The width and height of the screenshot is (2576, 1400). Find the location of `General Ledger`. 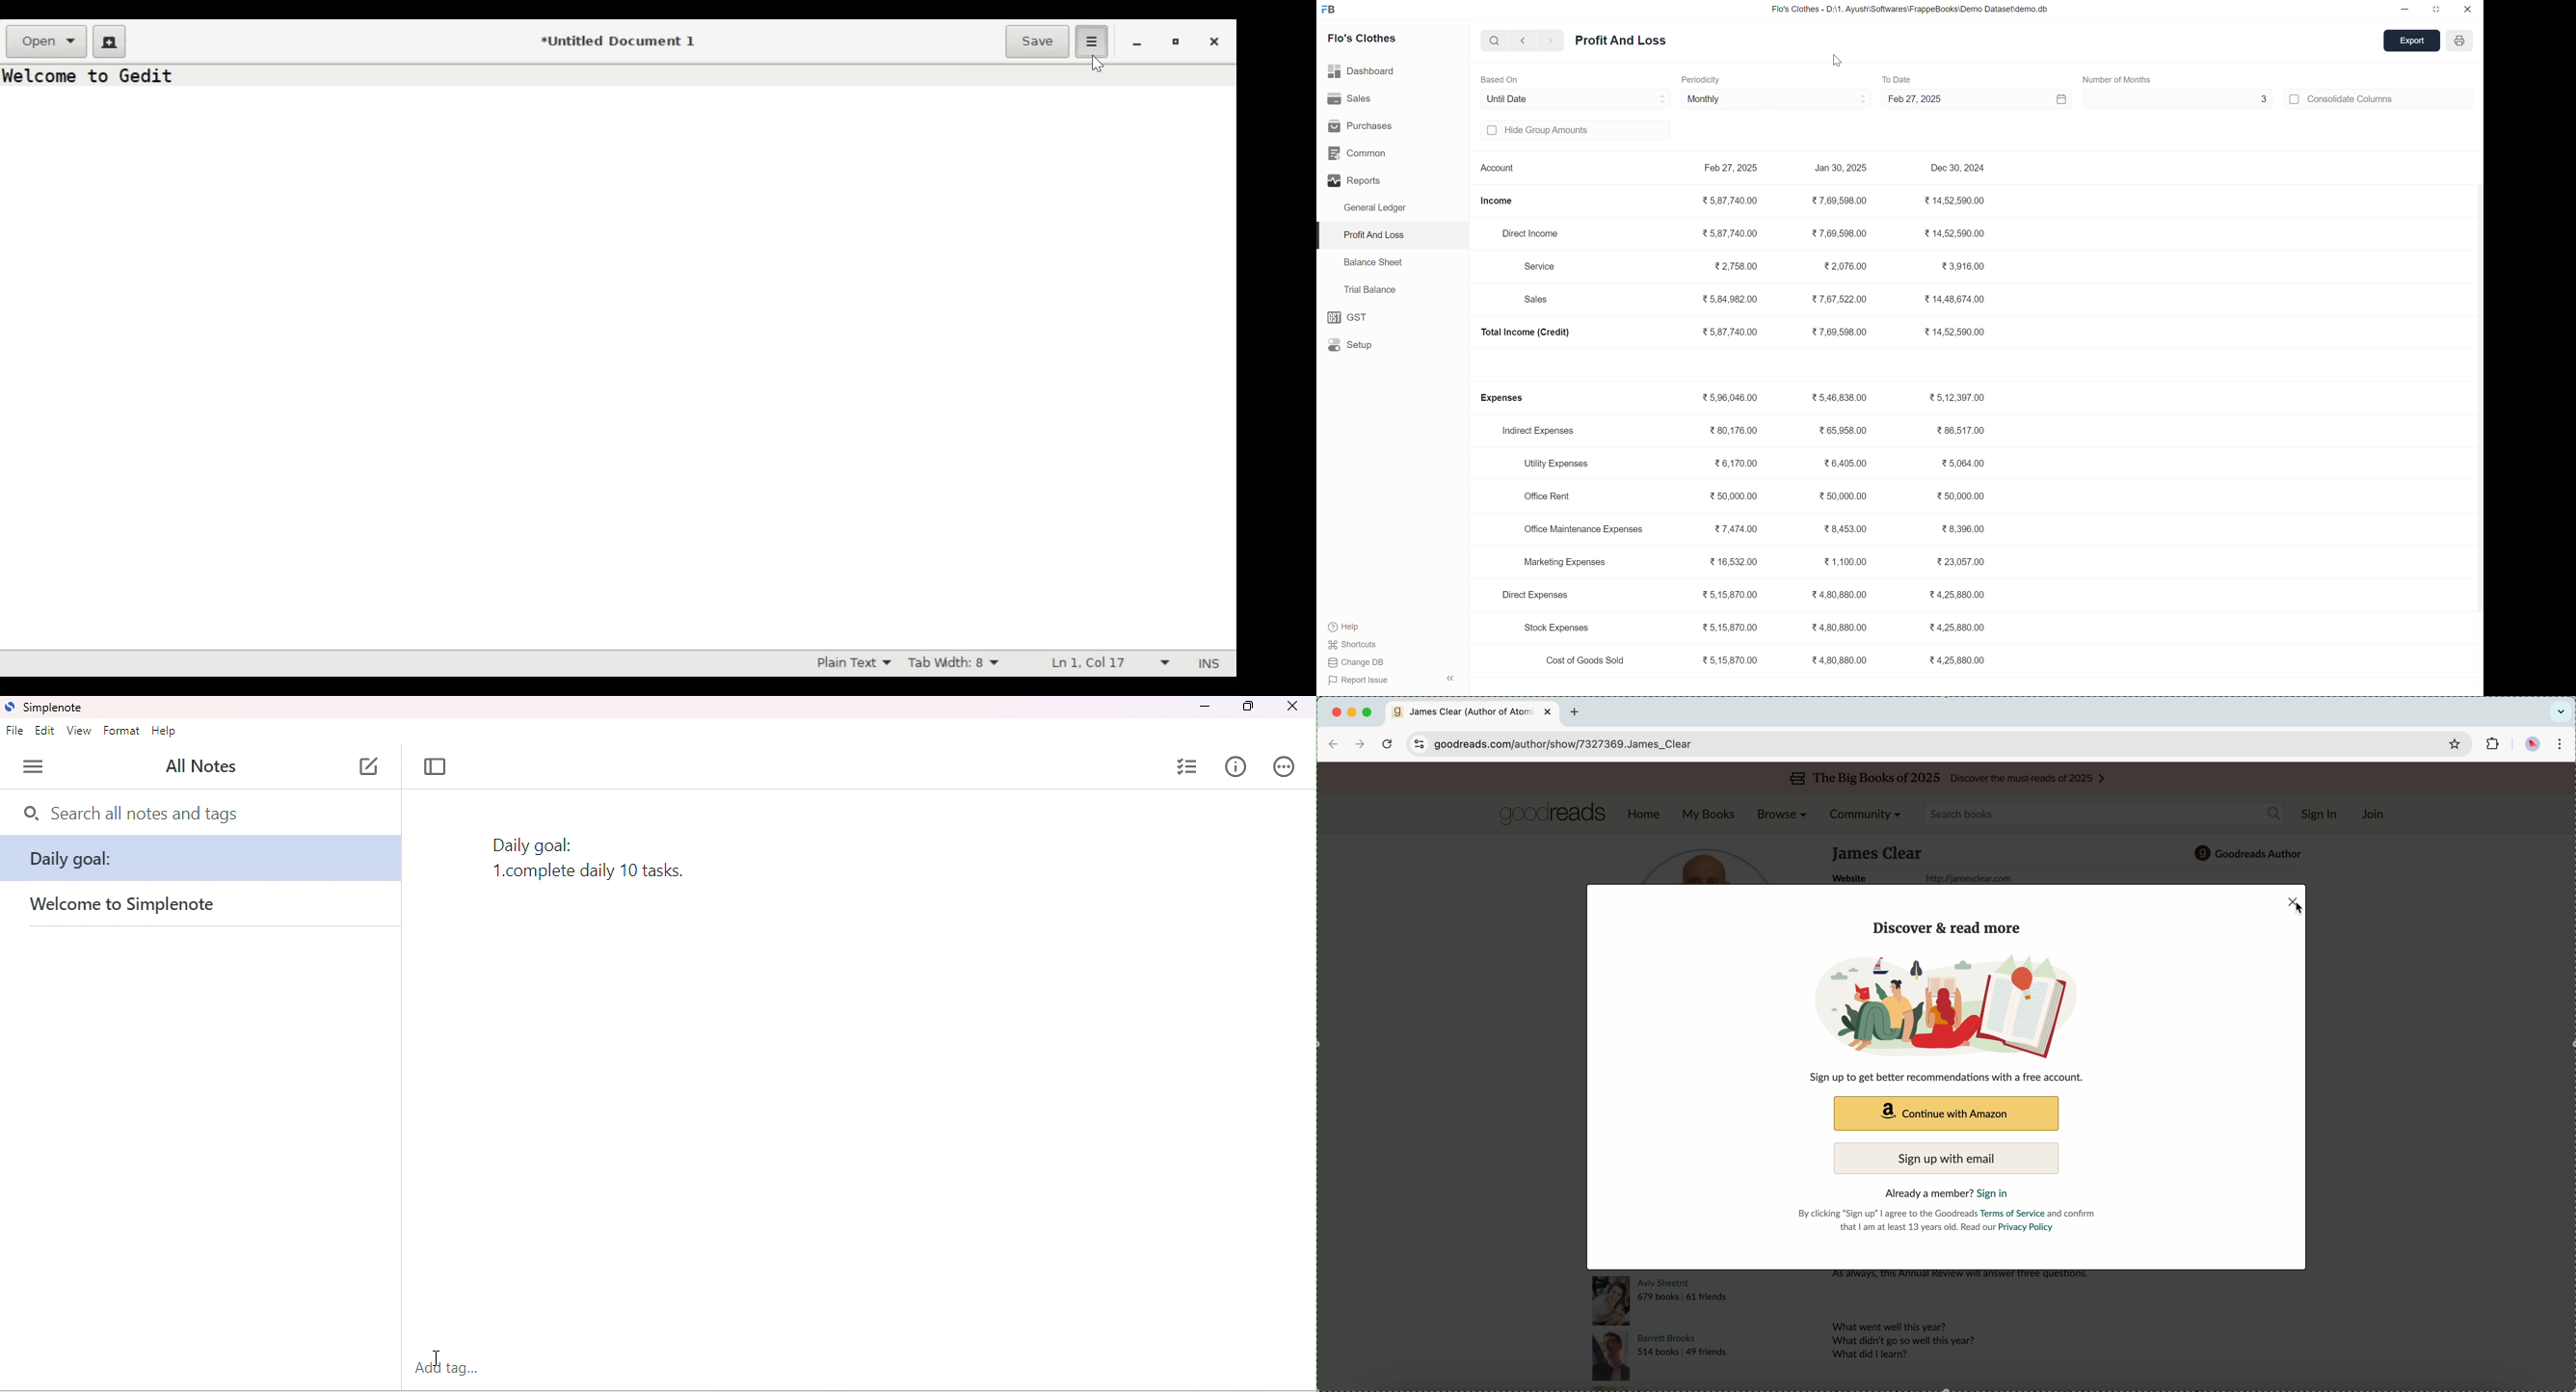

General Ledger is located at coordinates (1377, 209).